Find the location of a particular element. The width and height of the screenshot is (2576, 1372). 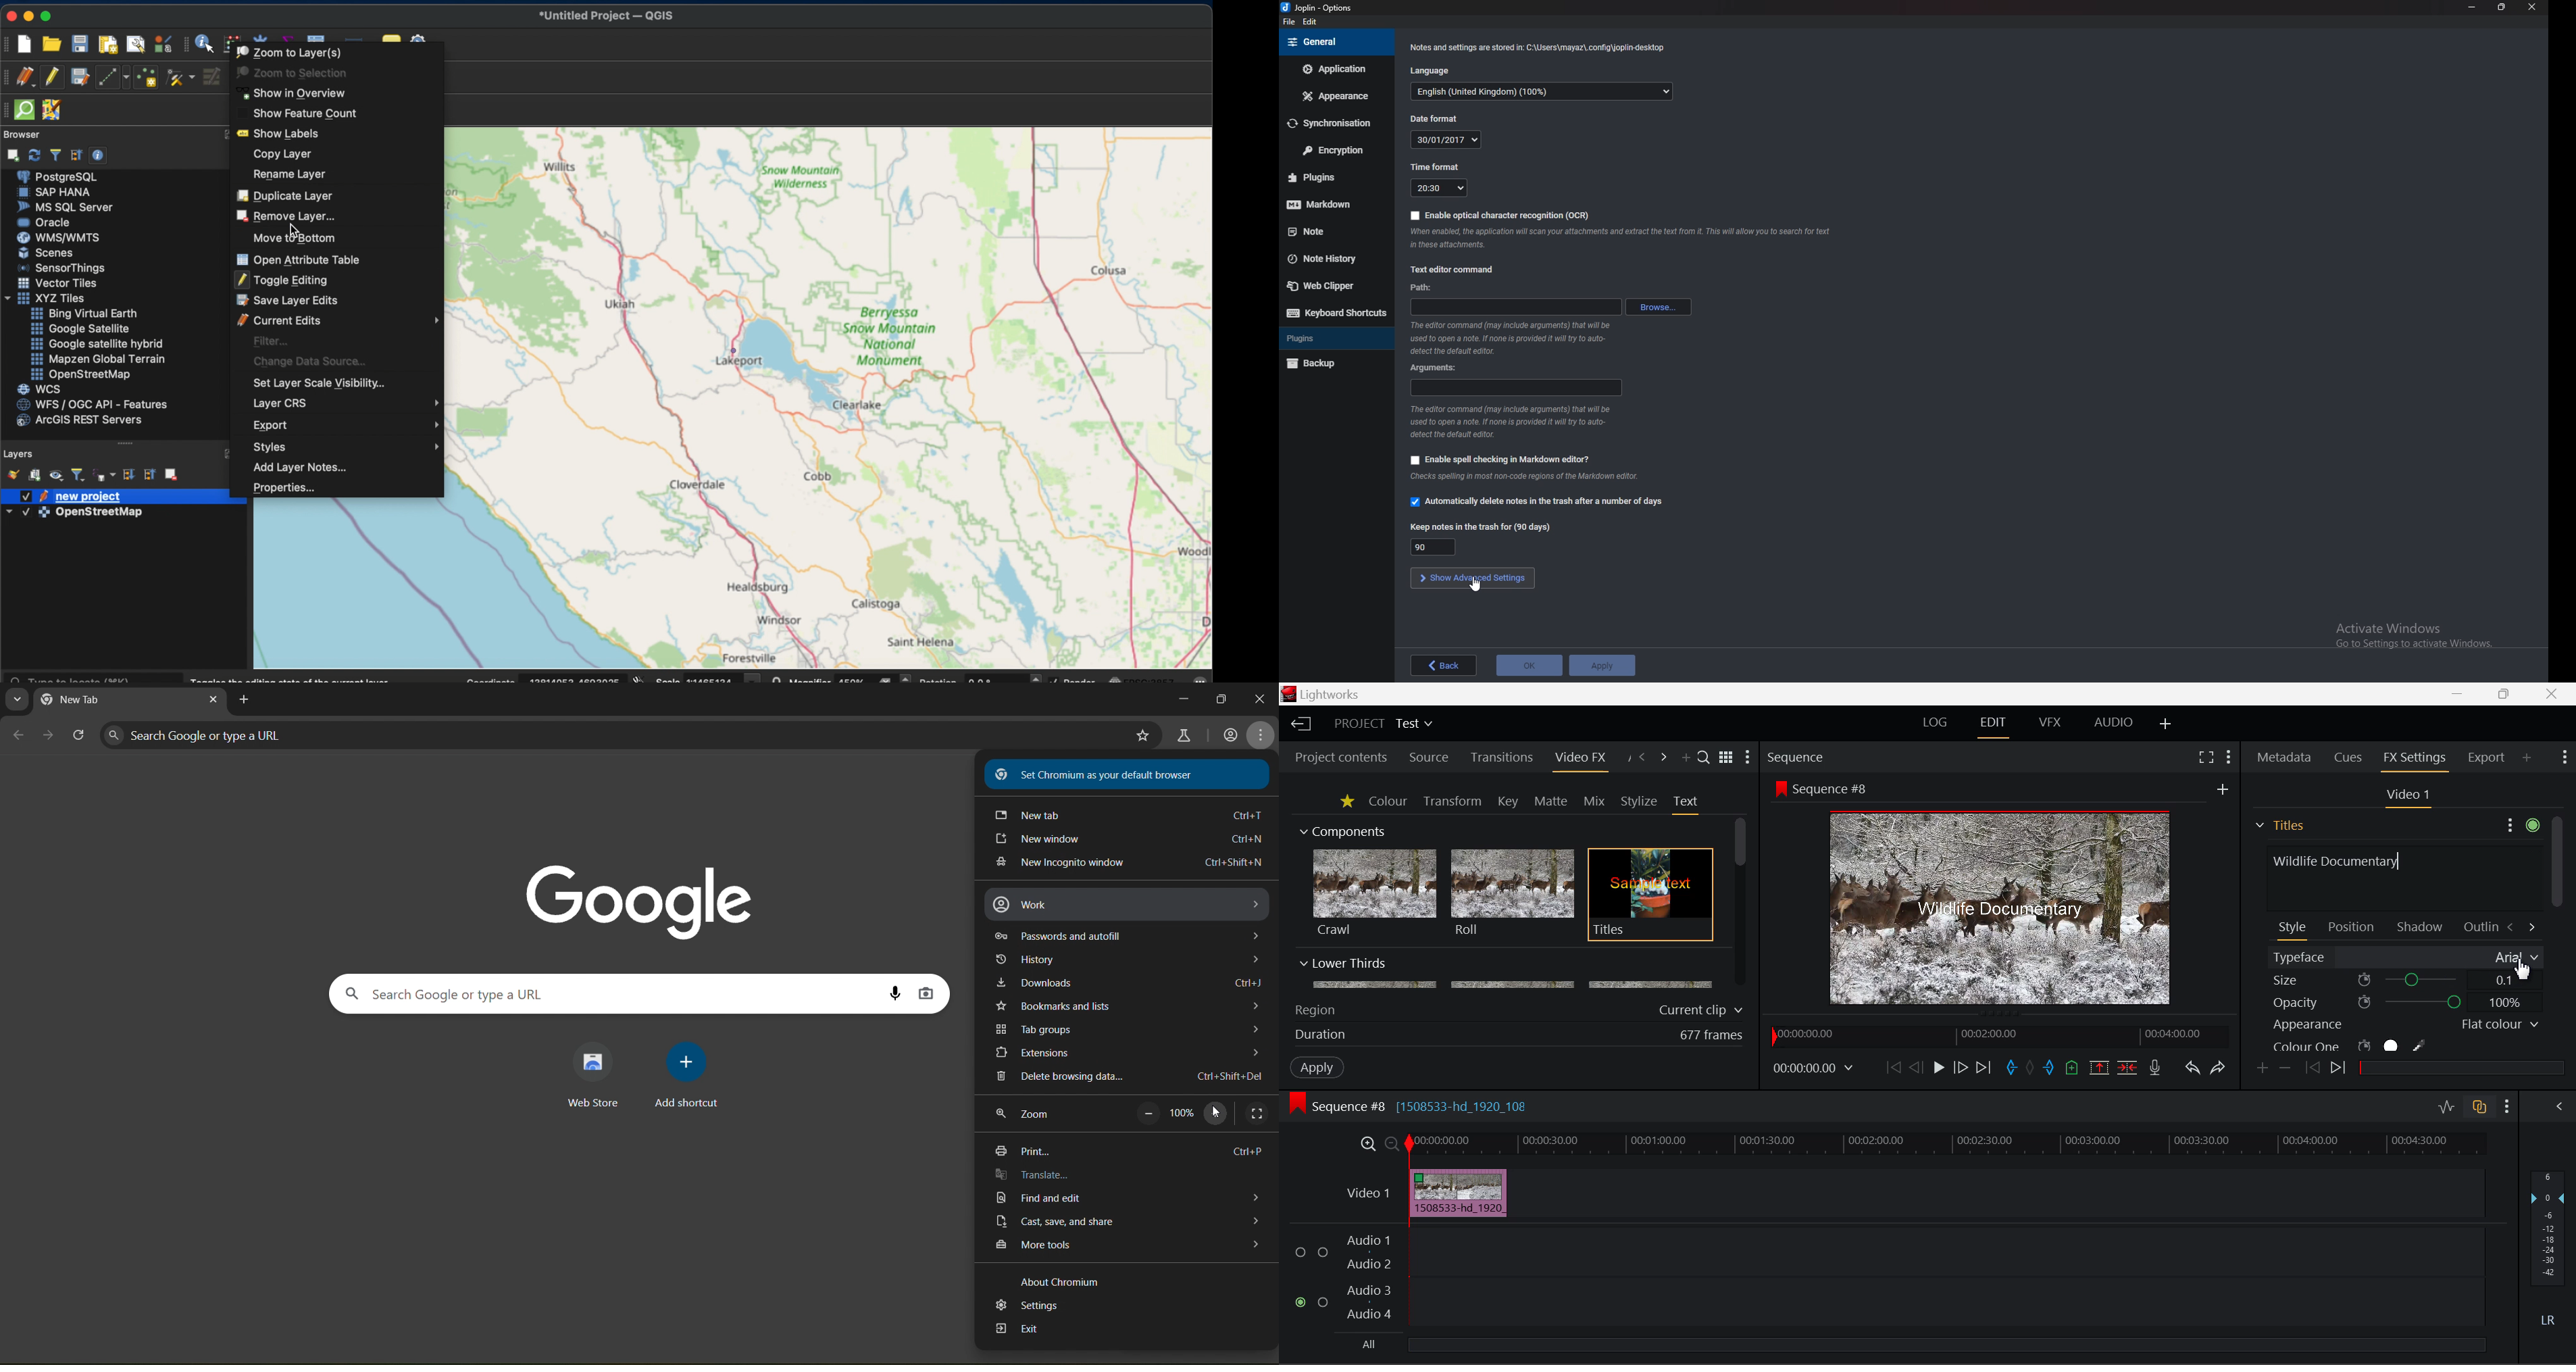

minimize is located at coordinates (1179, 700).